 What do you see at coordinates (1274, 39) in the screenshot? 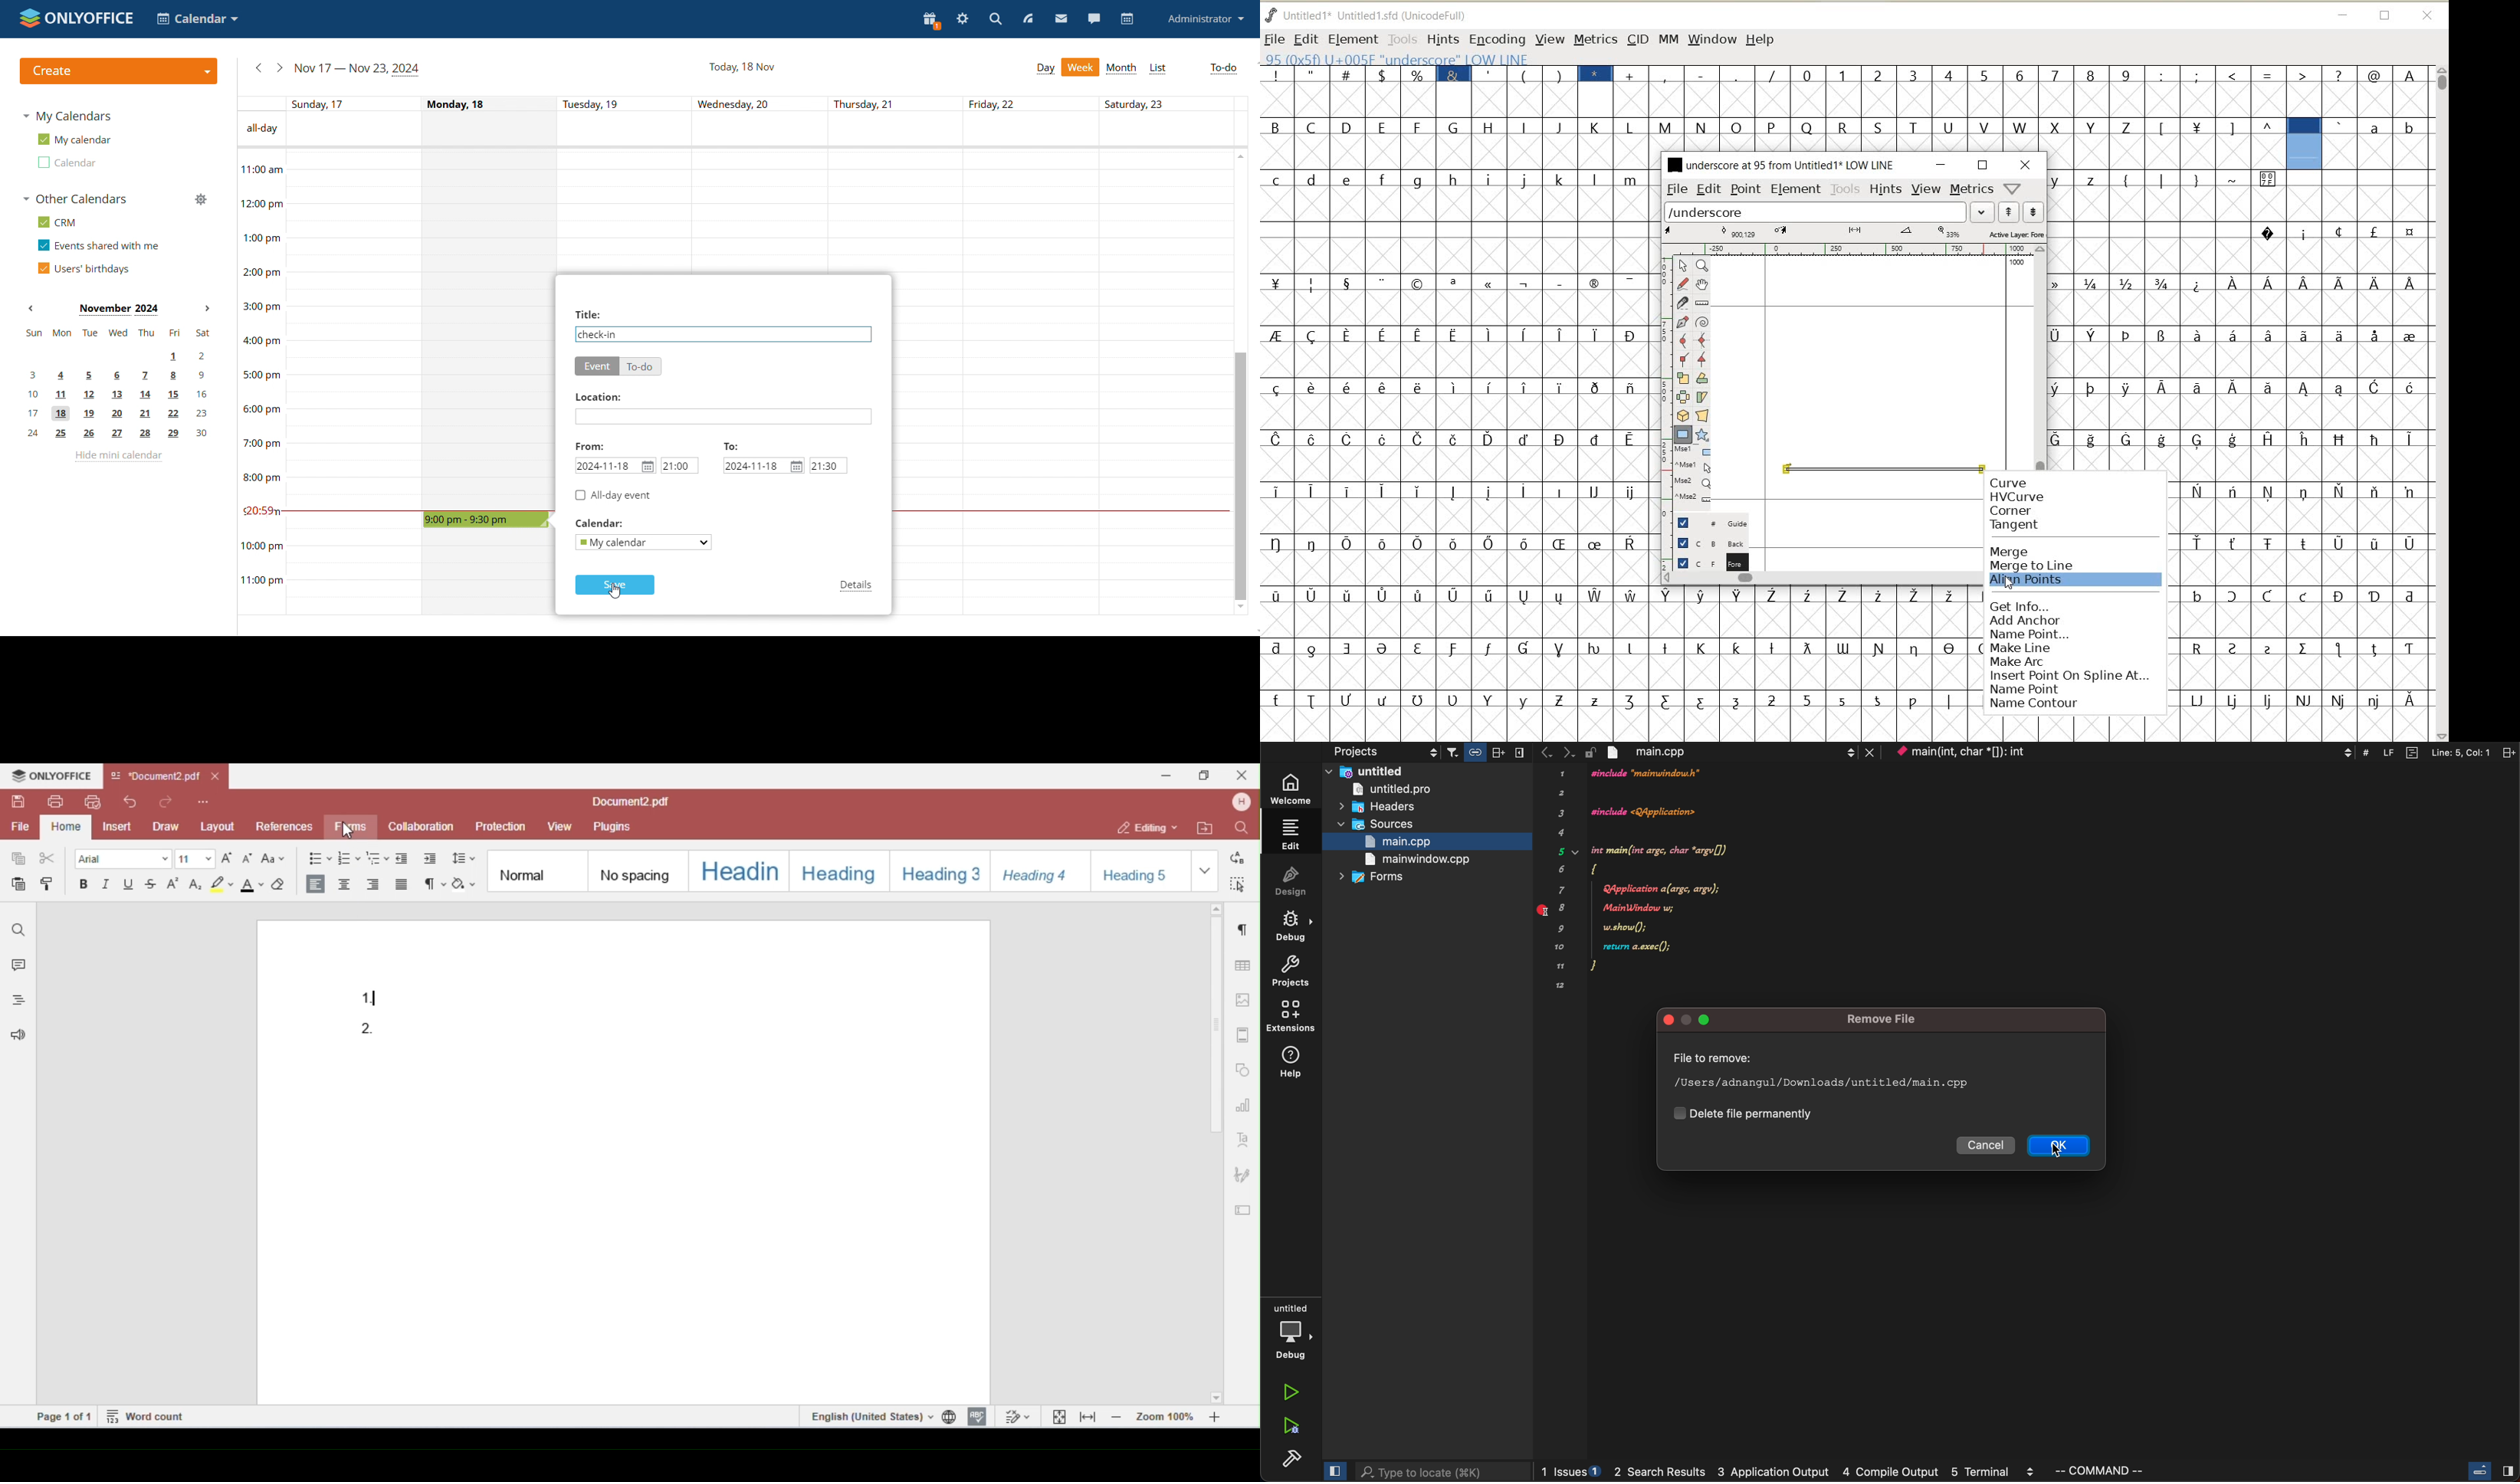
I see `FILE` at bounding box center [1274, 39].